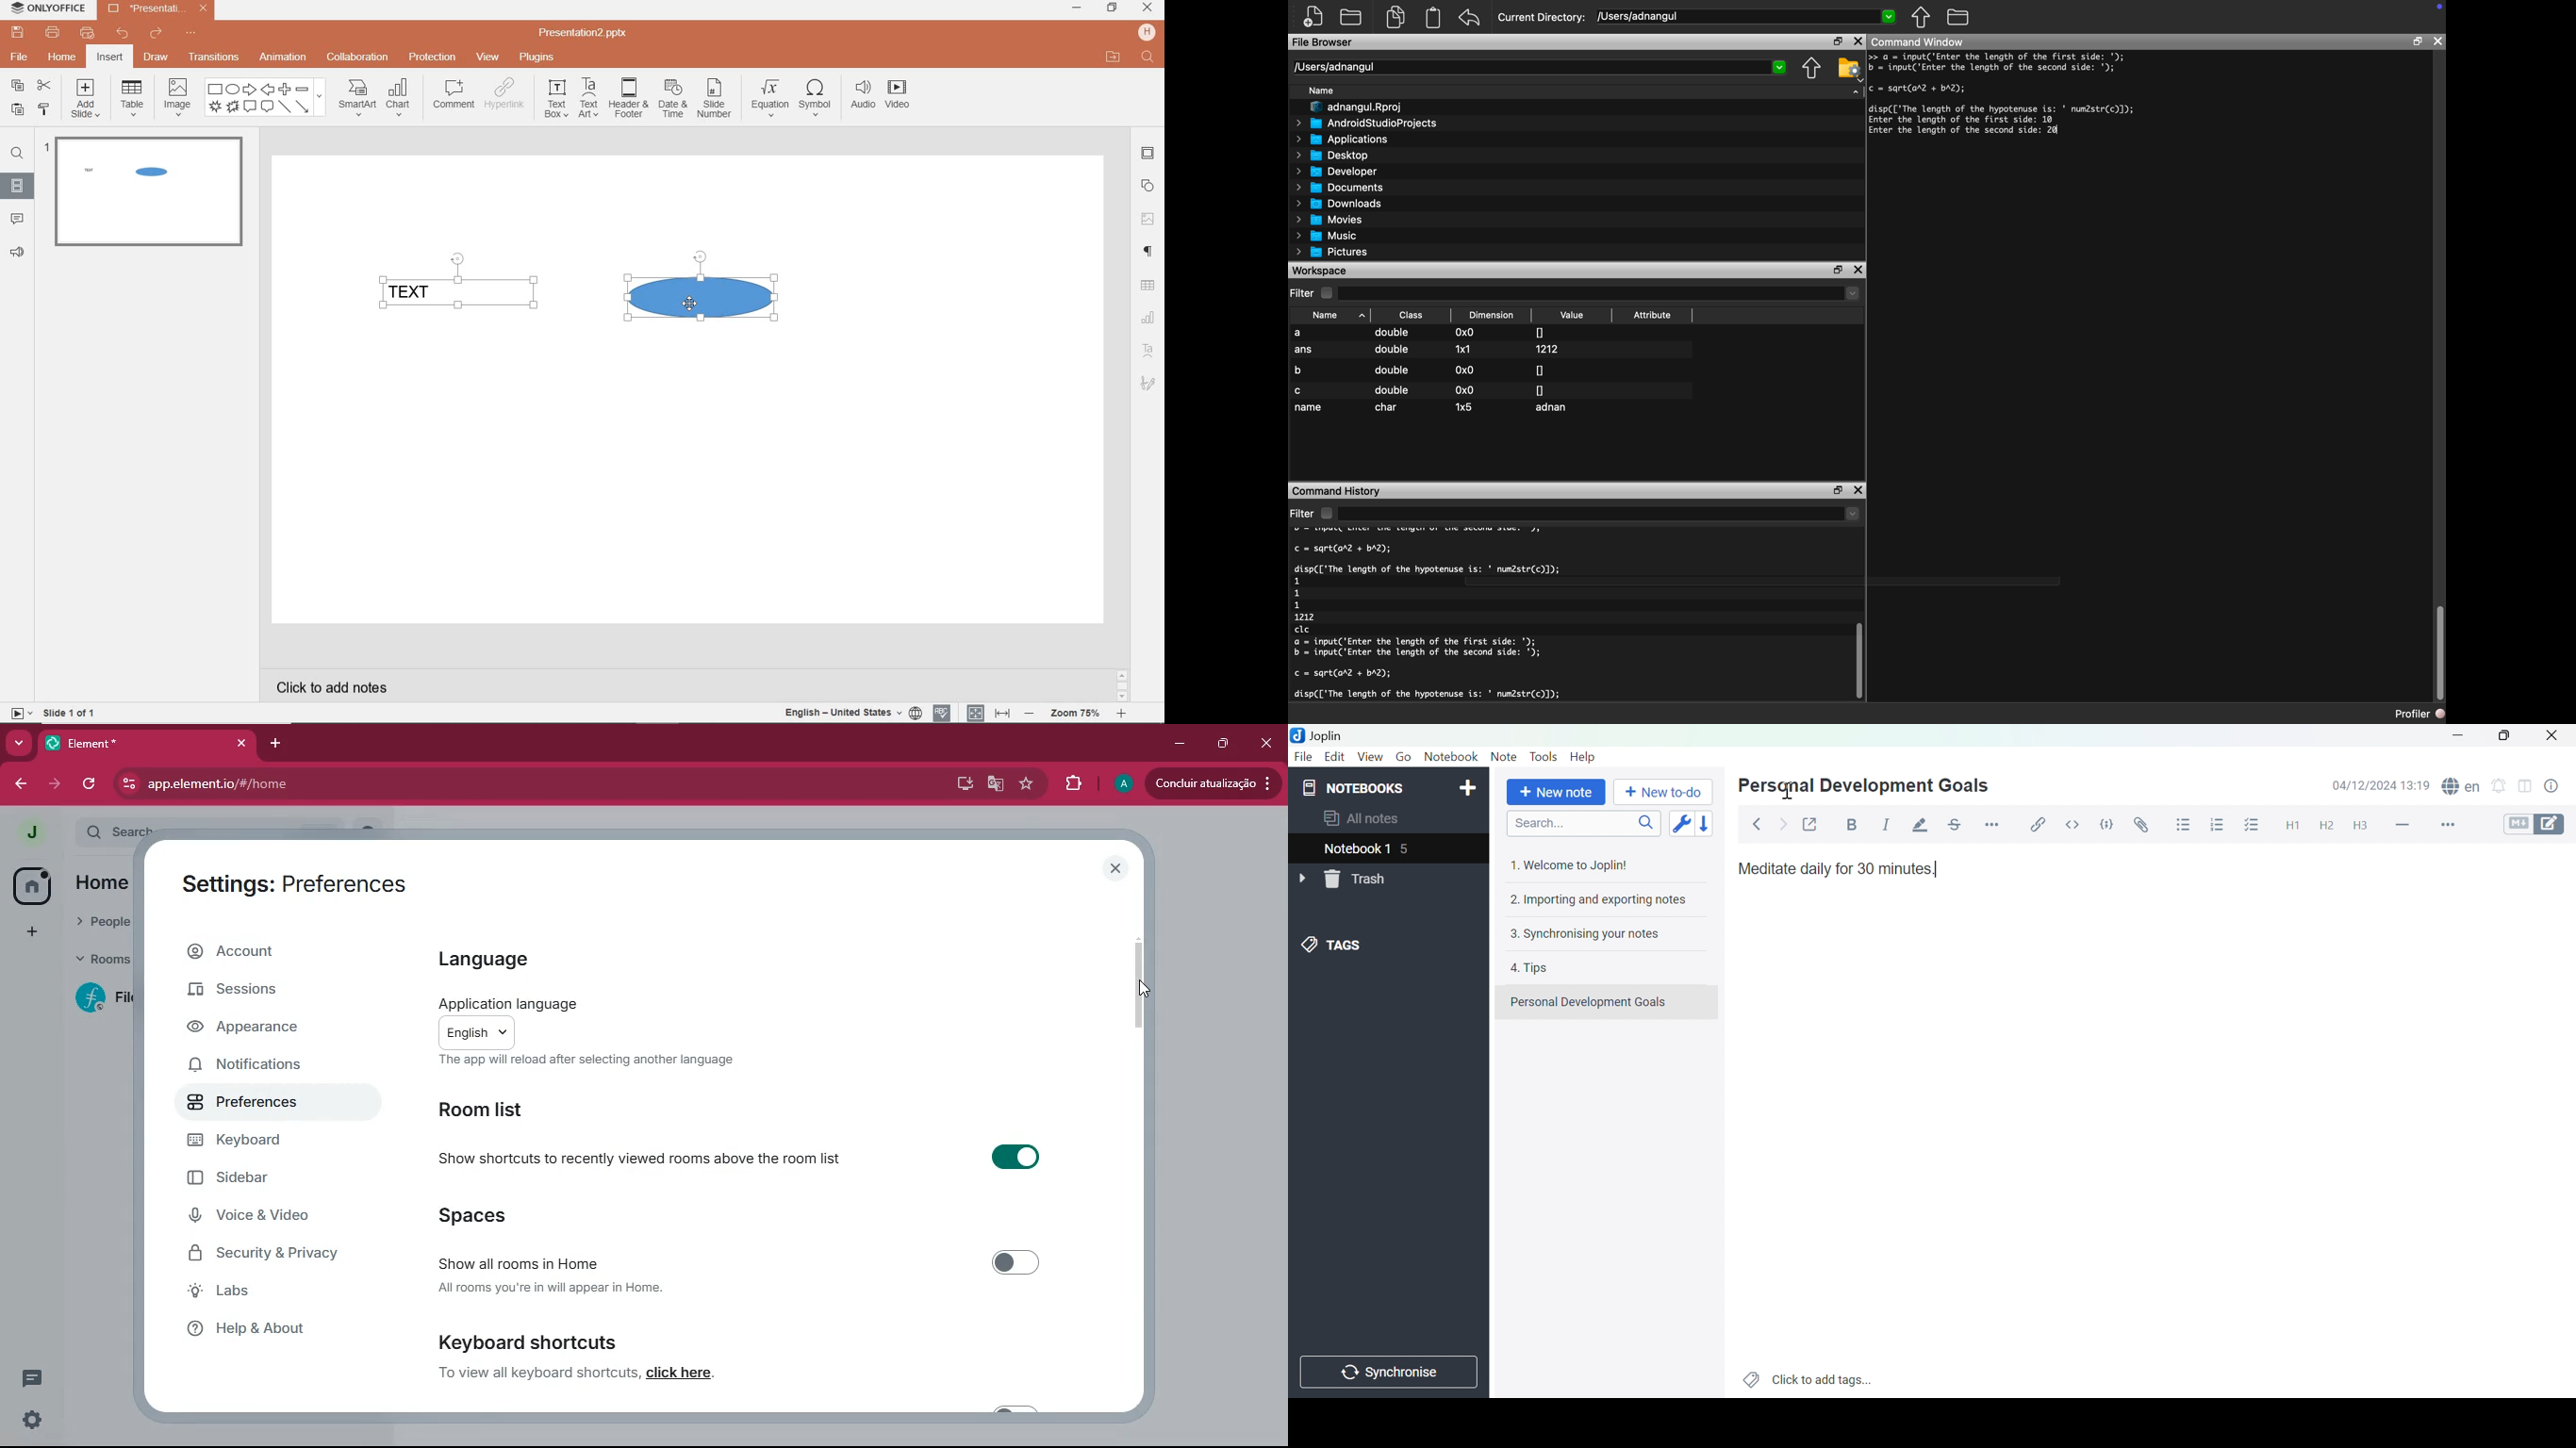 The image size is (2576, 1456). I want to click on Close, so click(2553, 735).